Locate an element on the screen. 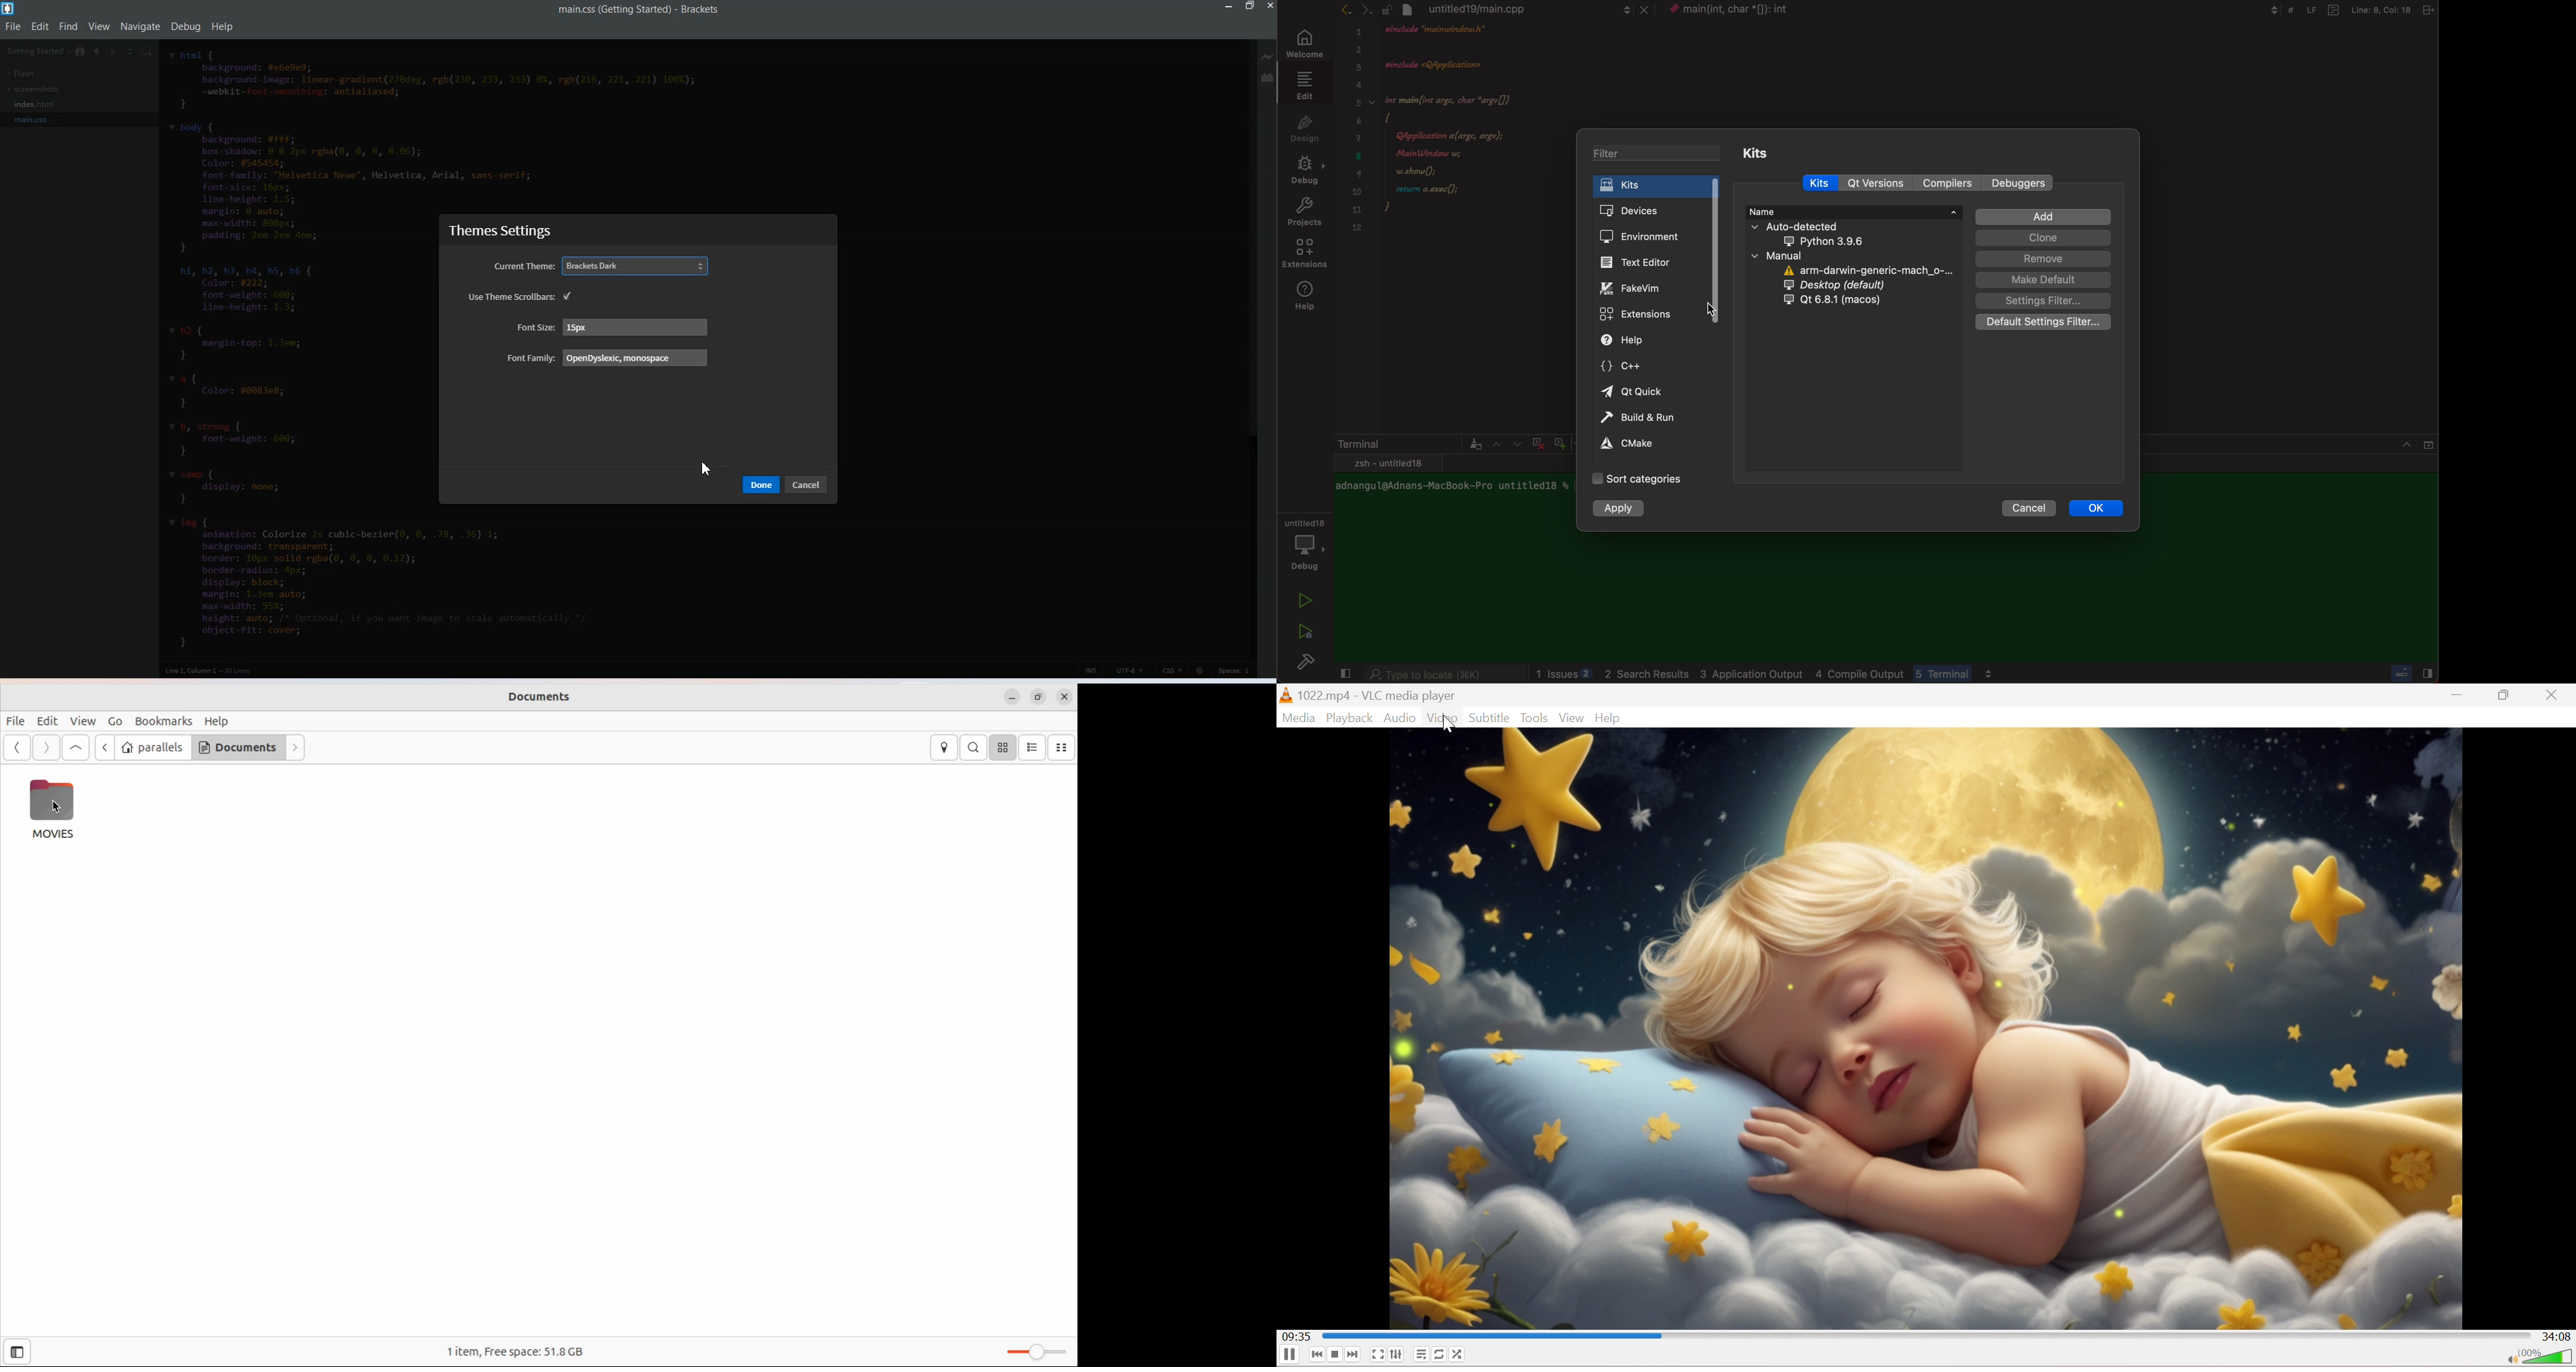  Go up is located at coordinates (76, 746).